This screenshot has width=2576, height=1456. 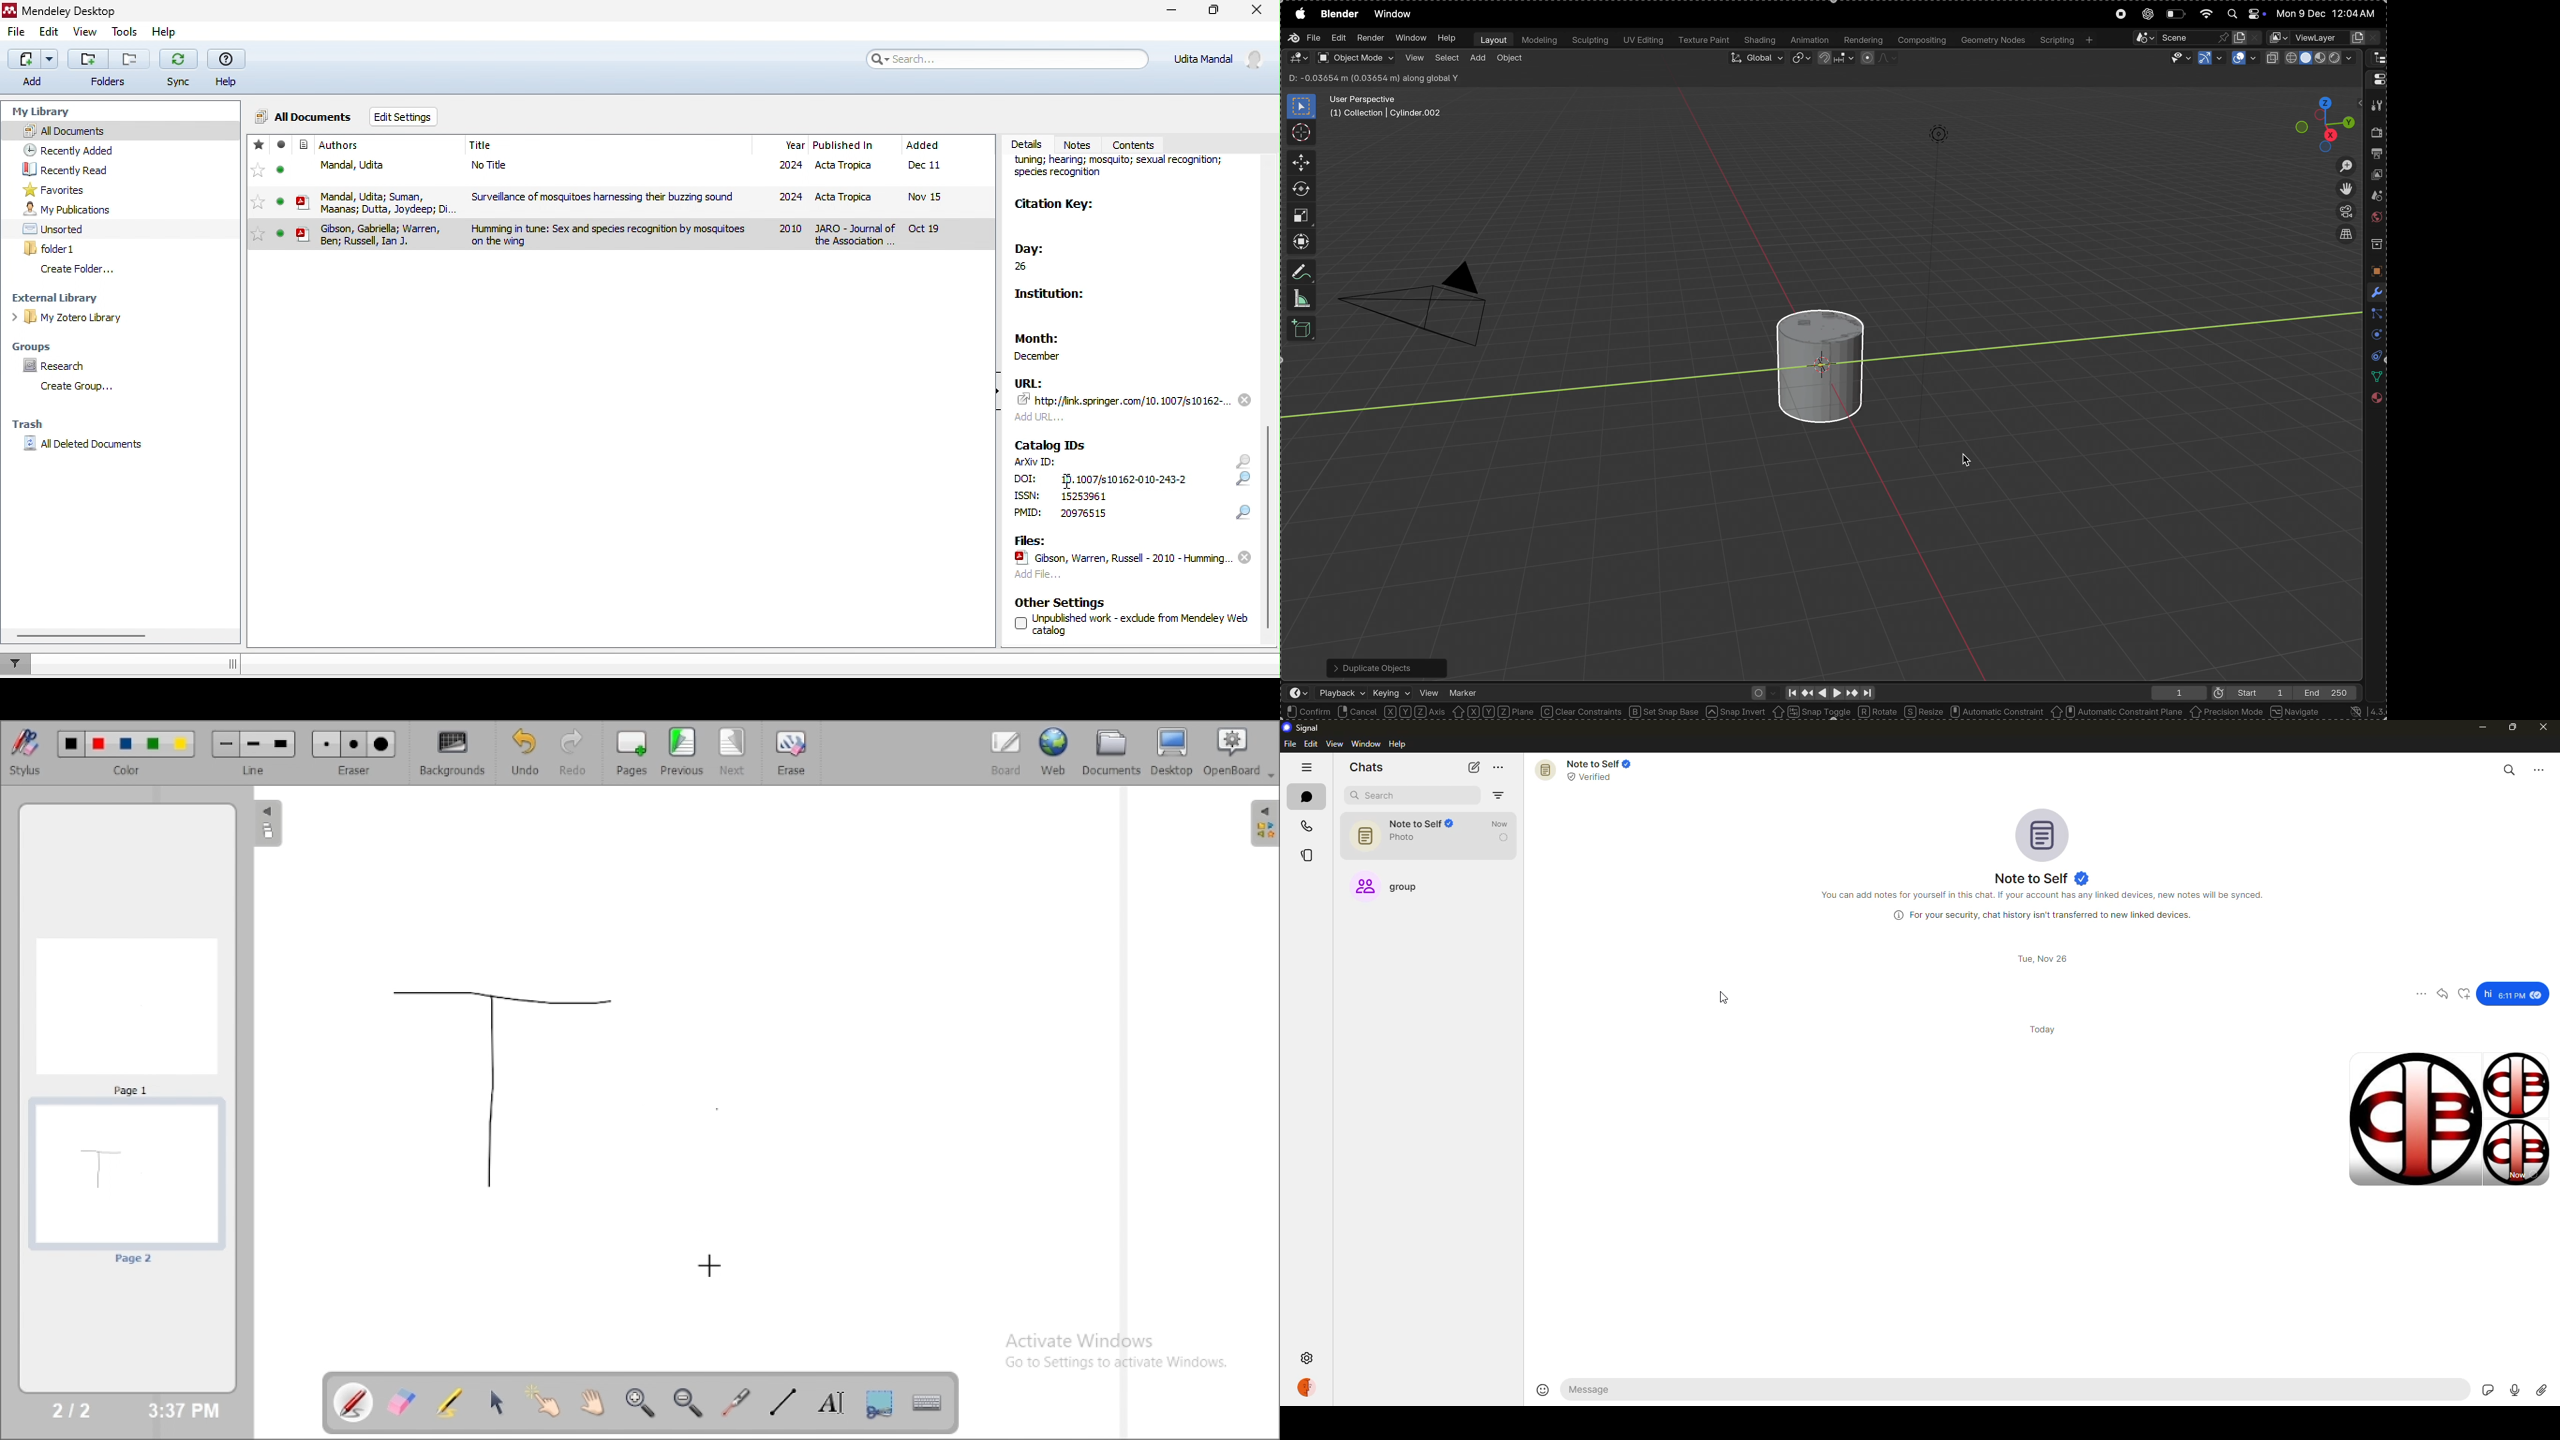 I want to click on text, so click(x=1082, y=513).